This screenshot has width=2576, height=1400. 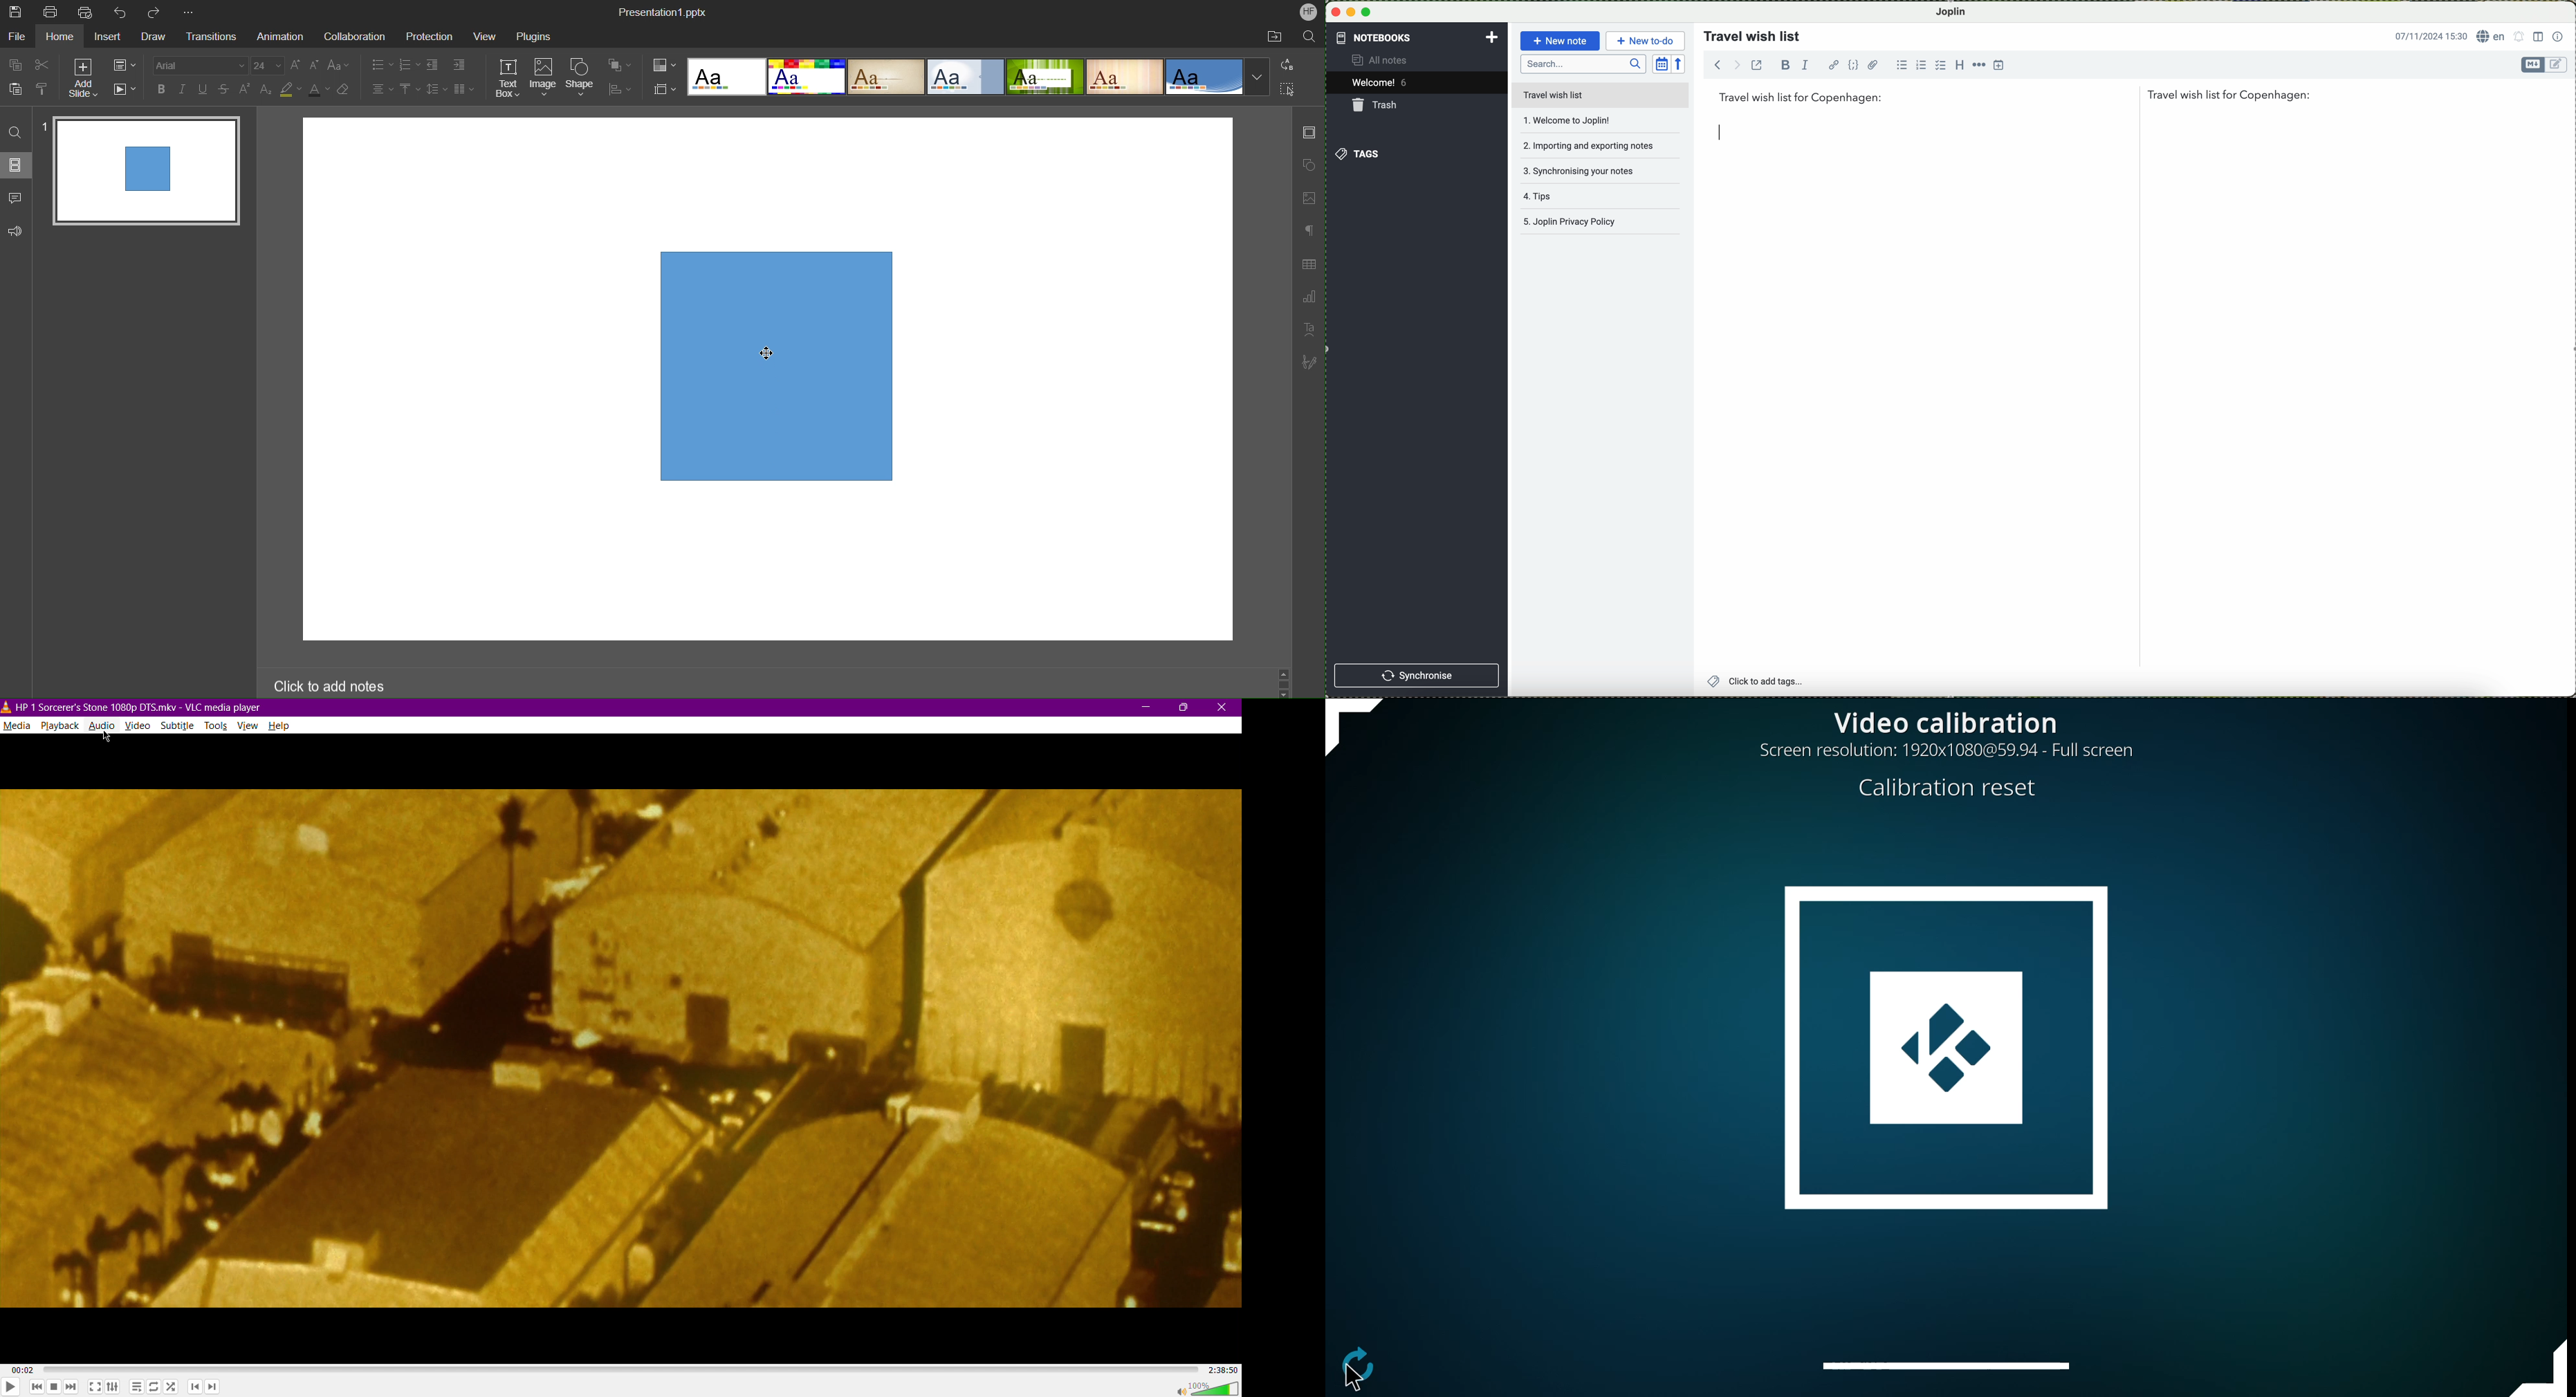 I want to click on welcome 5, so click(x=1382, y=84).